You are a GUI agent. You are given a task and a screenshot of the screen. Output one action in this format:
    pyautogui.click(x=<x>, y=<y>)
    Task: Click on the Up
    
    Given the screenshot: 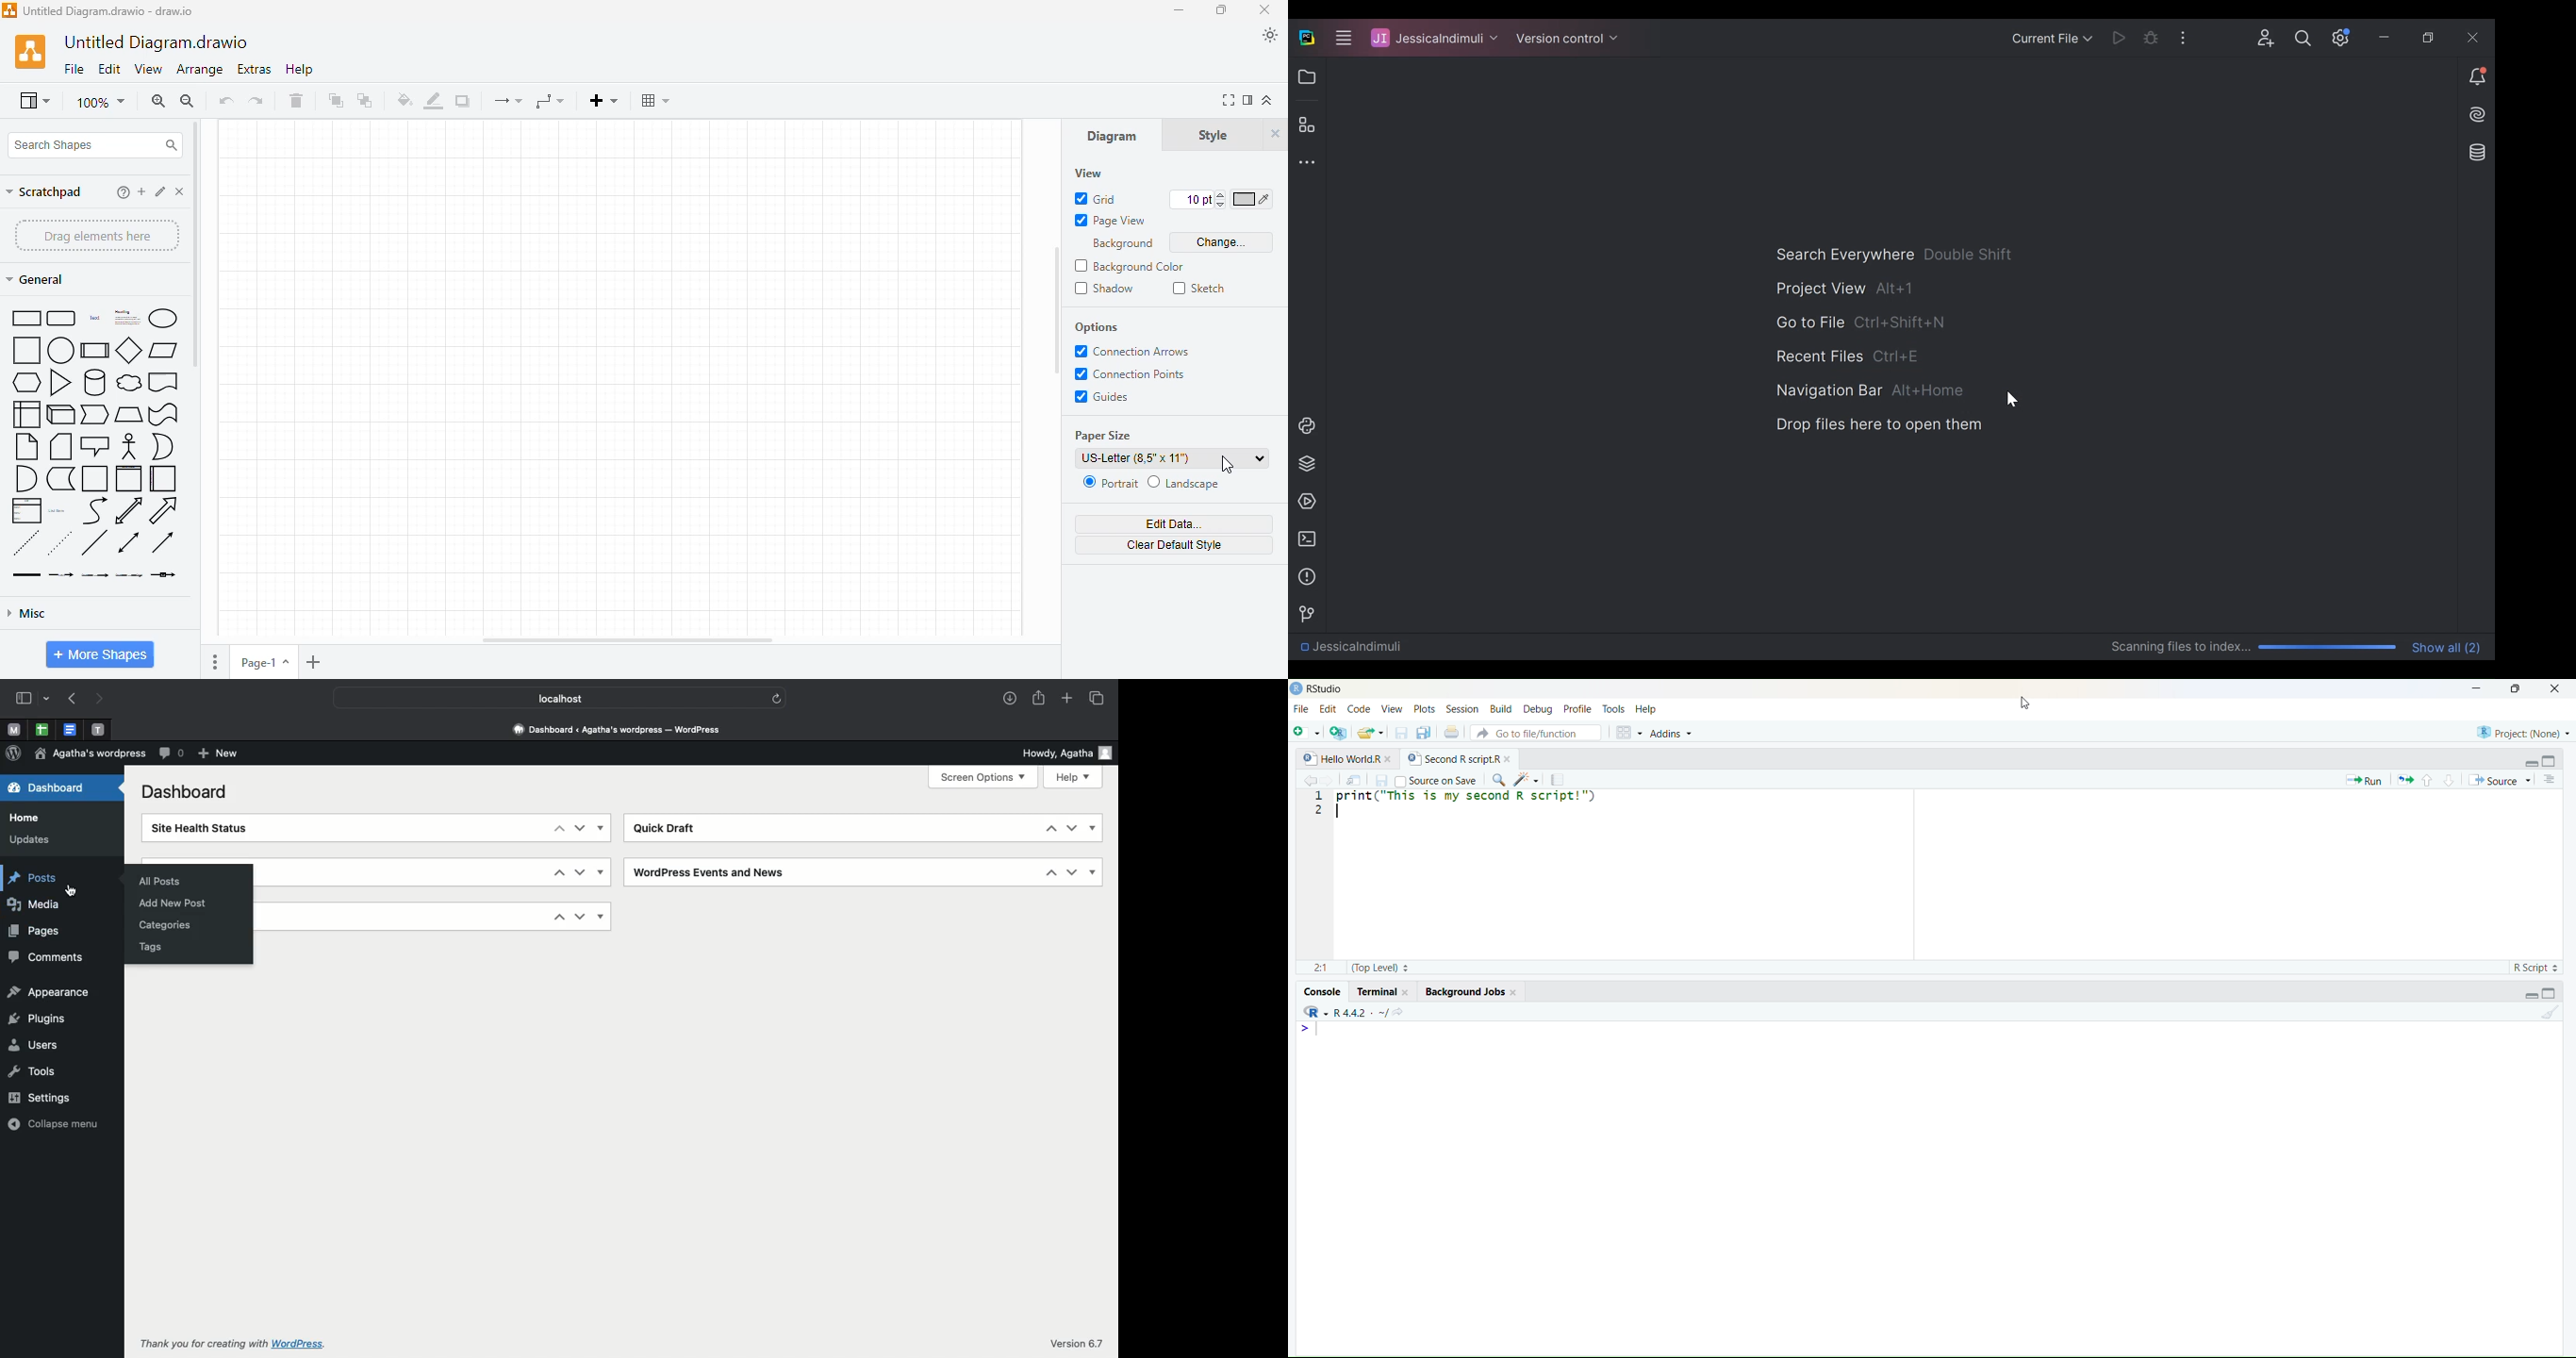 What is the action you would take?
    pyautogui.click(x=1049, y=828)
    